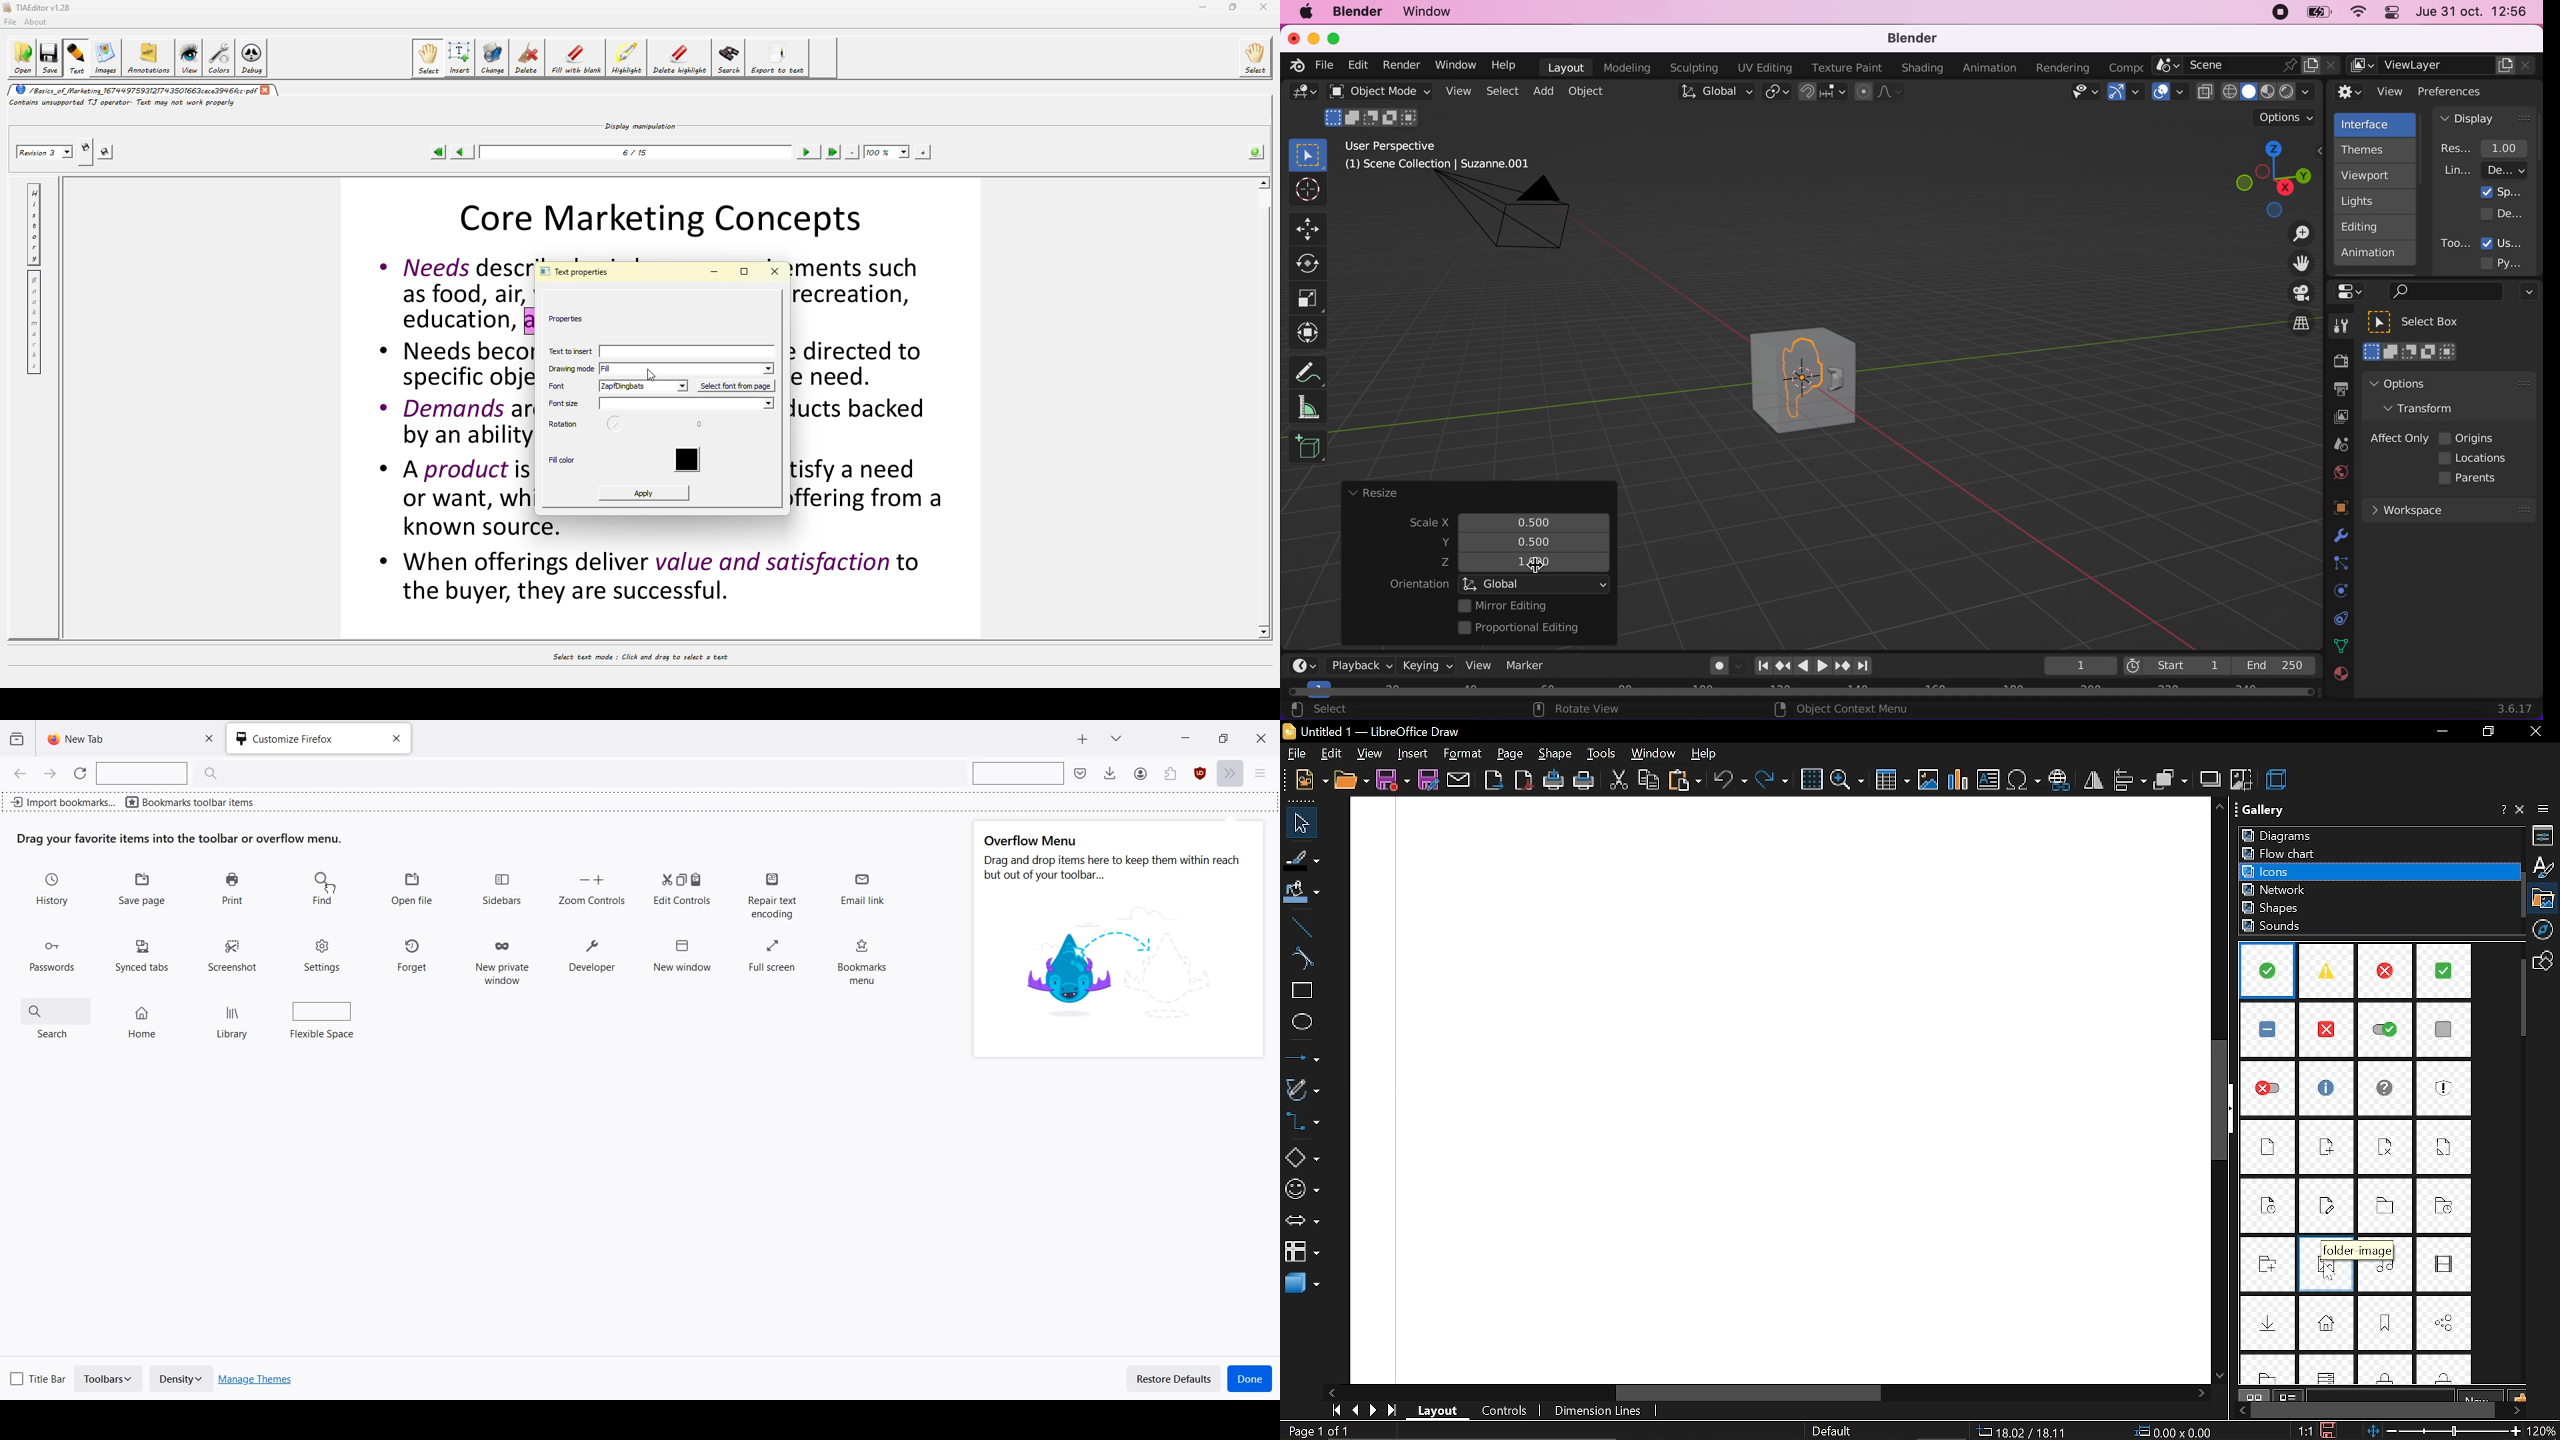 The image size is (2576, 1456). Describe the element at coordinates (1649, 782) in the screenshot. I see `copy` at that location.